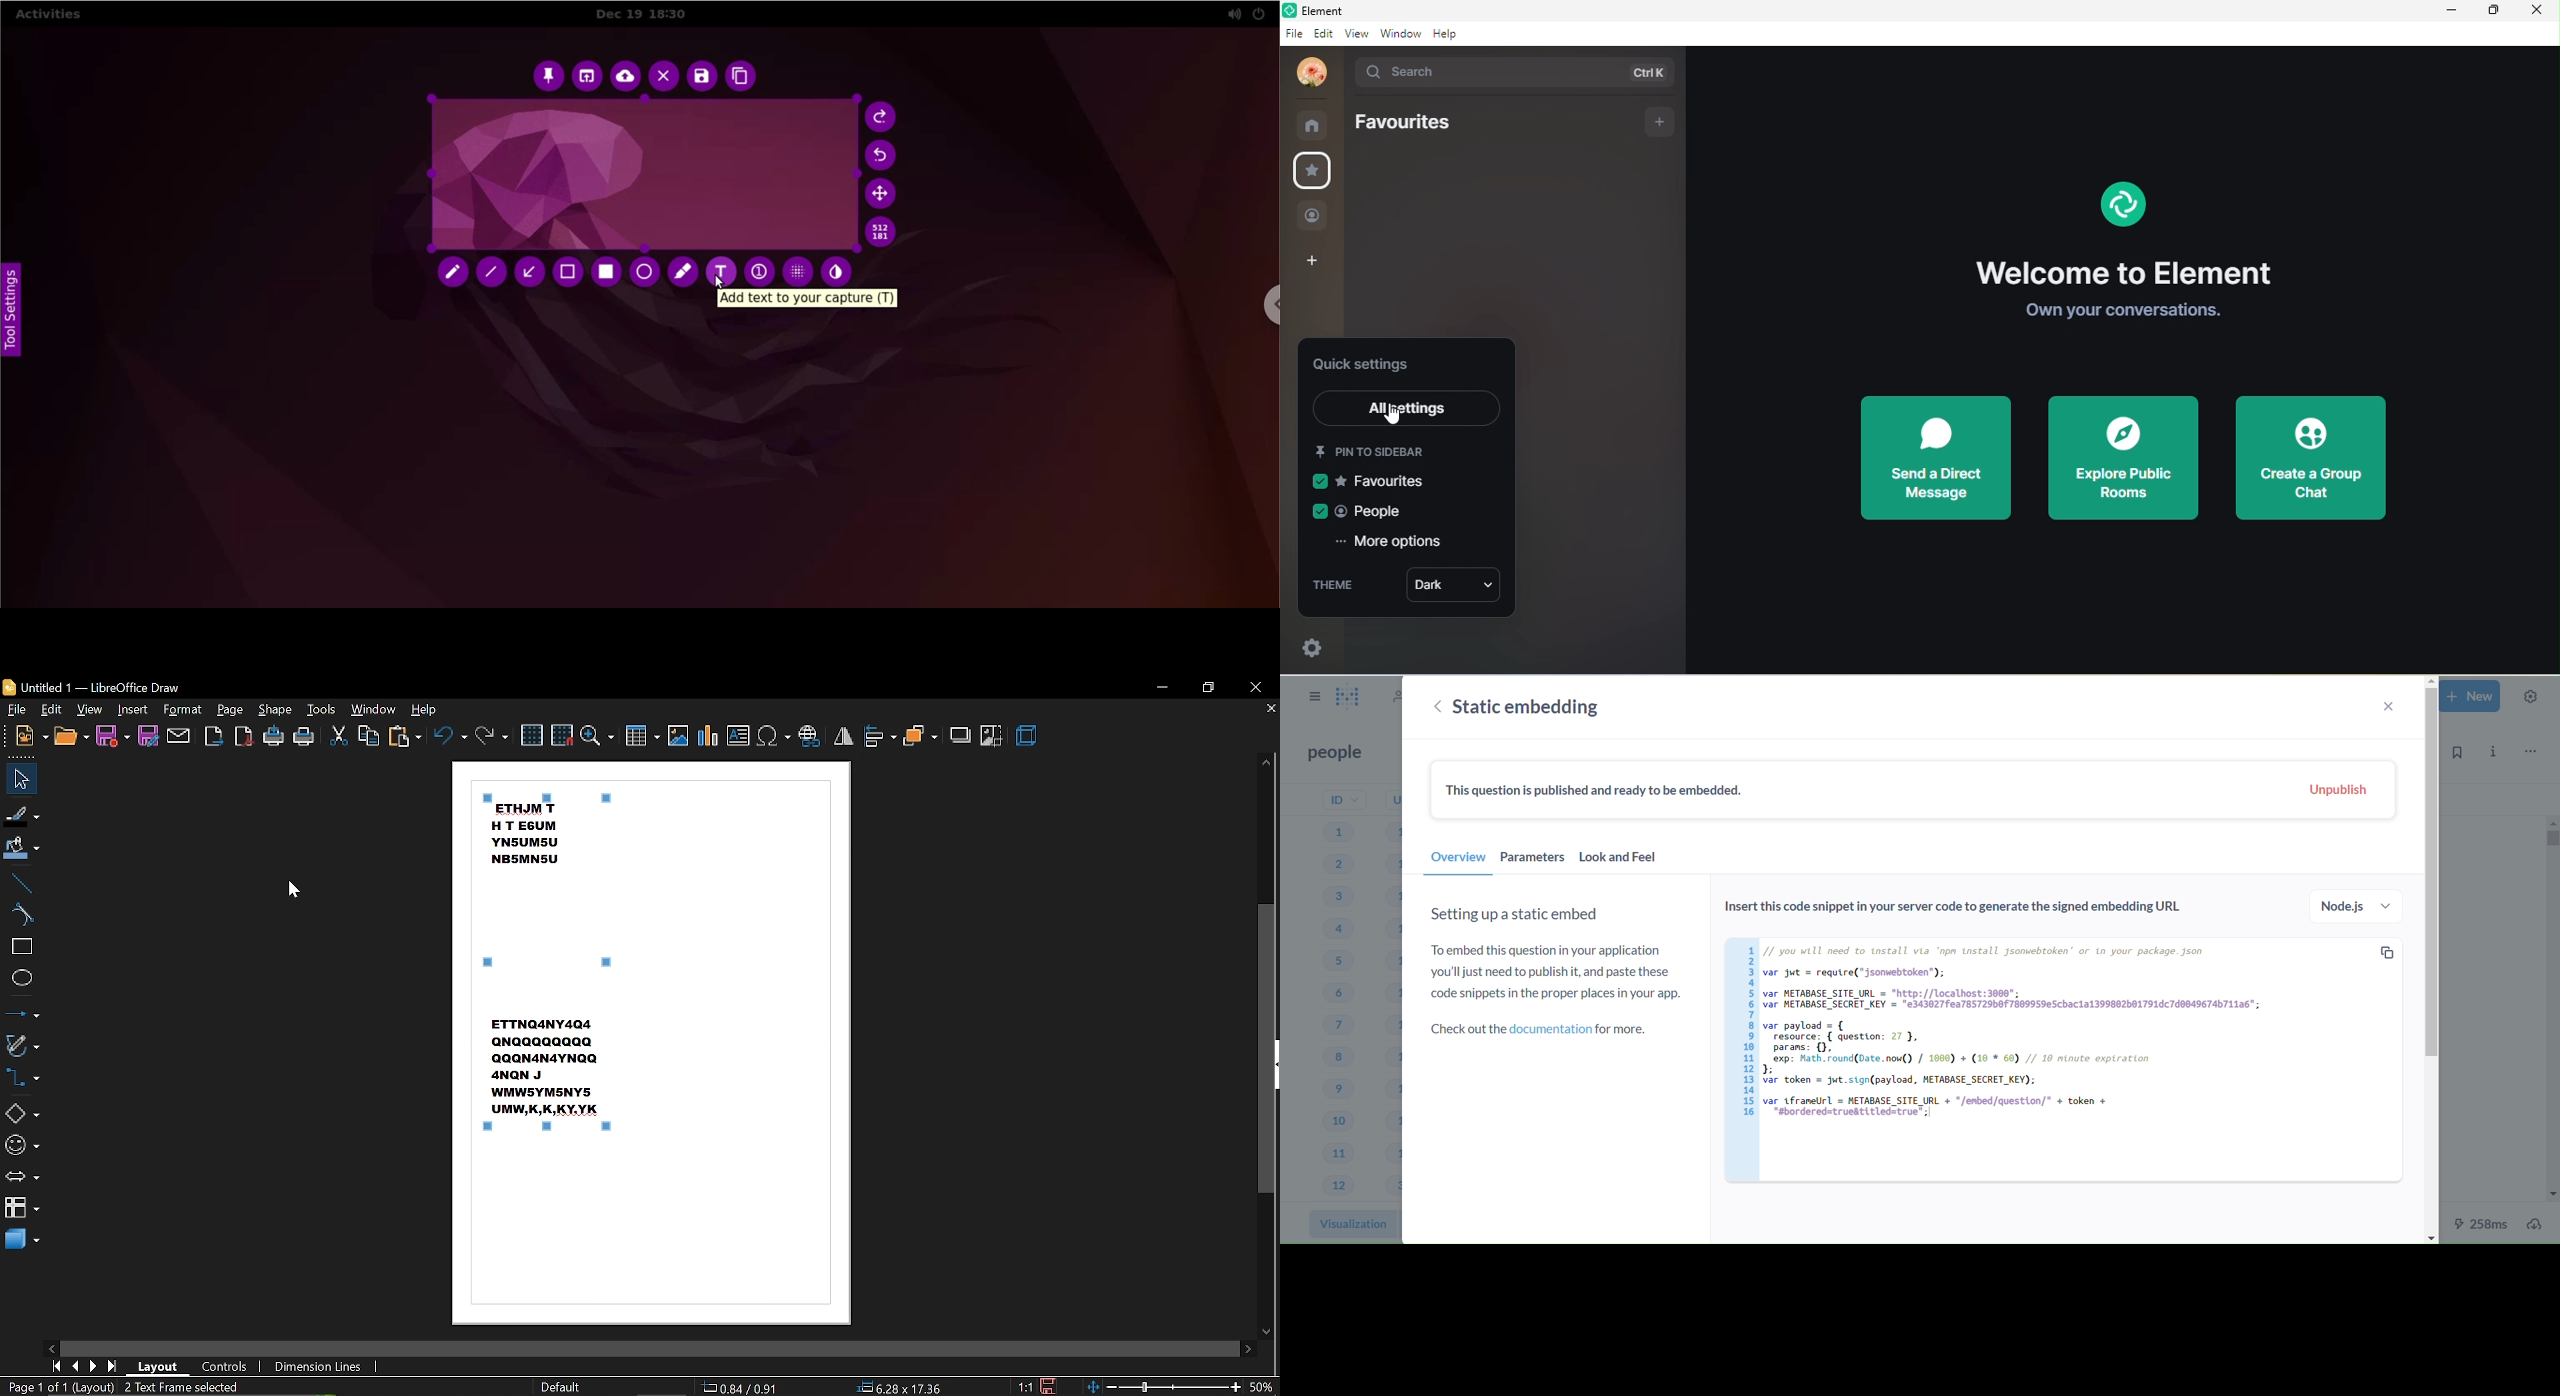 Image resolution: width=2576 pixels, height=1400 pixels. What do you see at coordinates (214, 737) in the screenshot?
I see `Export` at bounding box center [214, 737].